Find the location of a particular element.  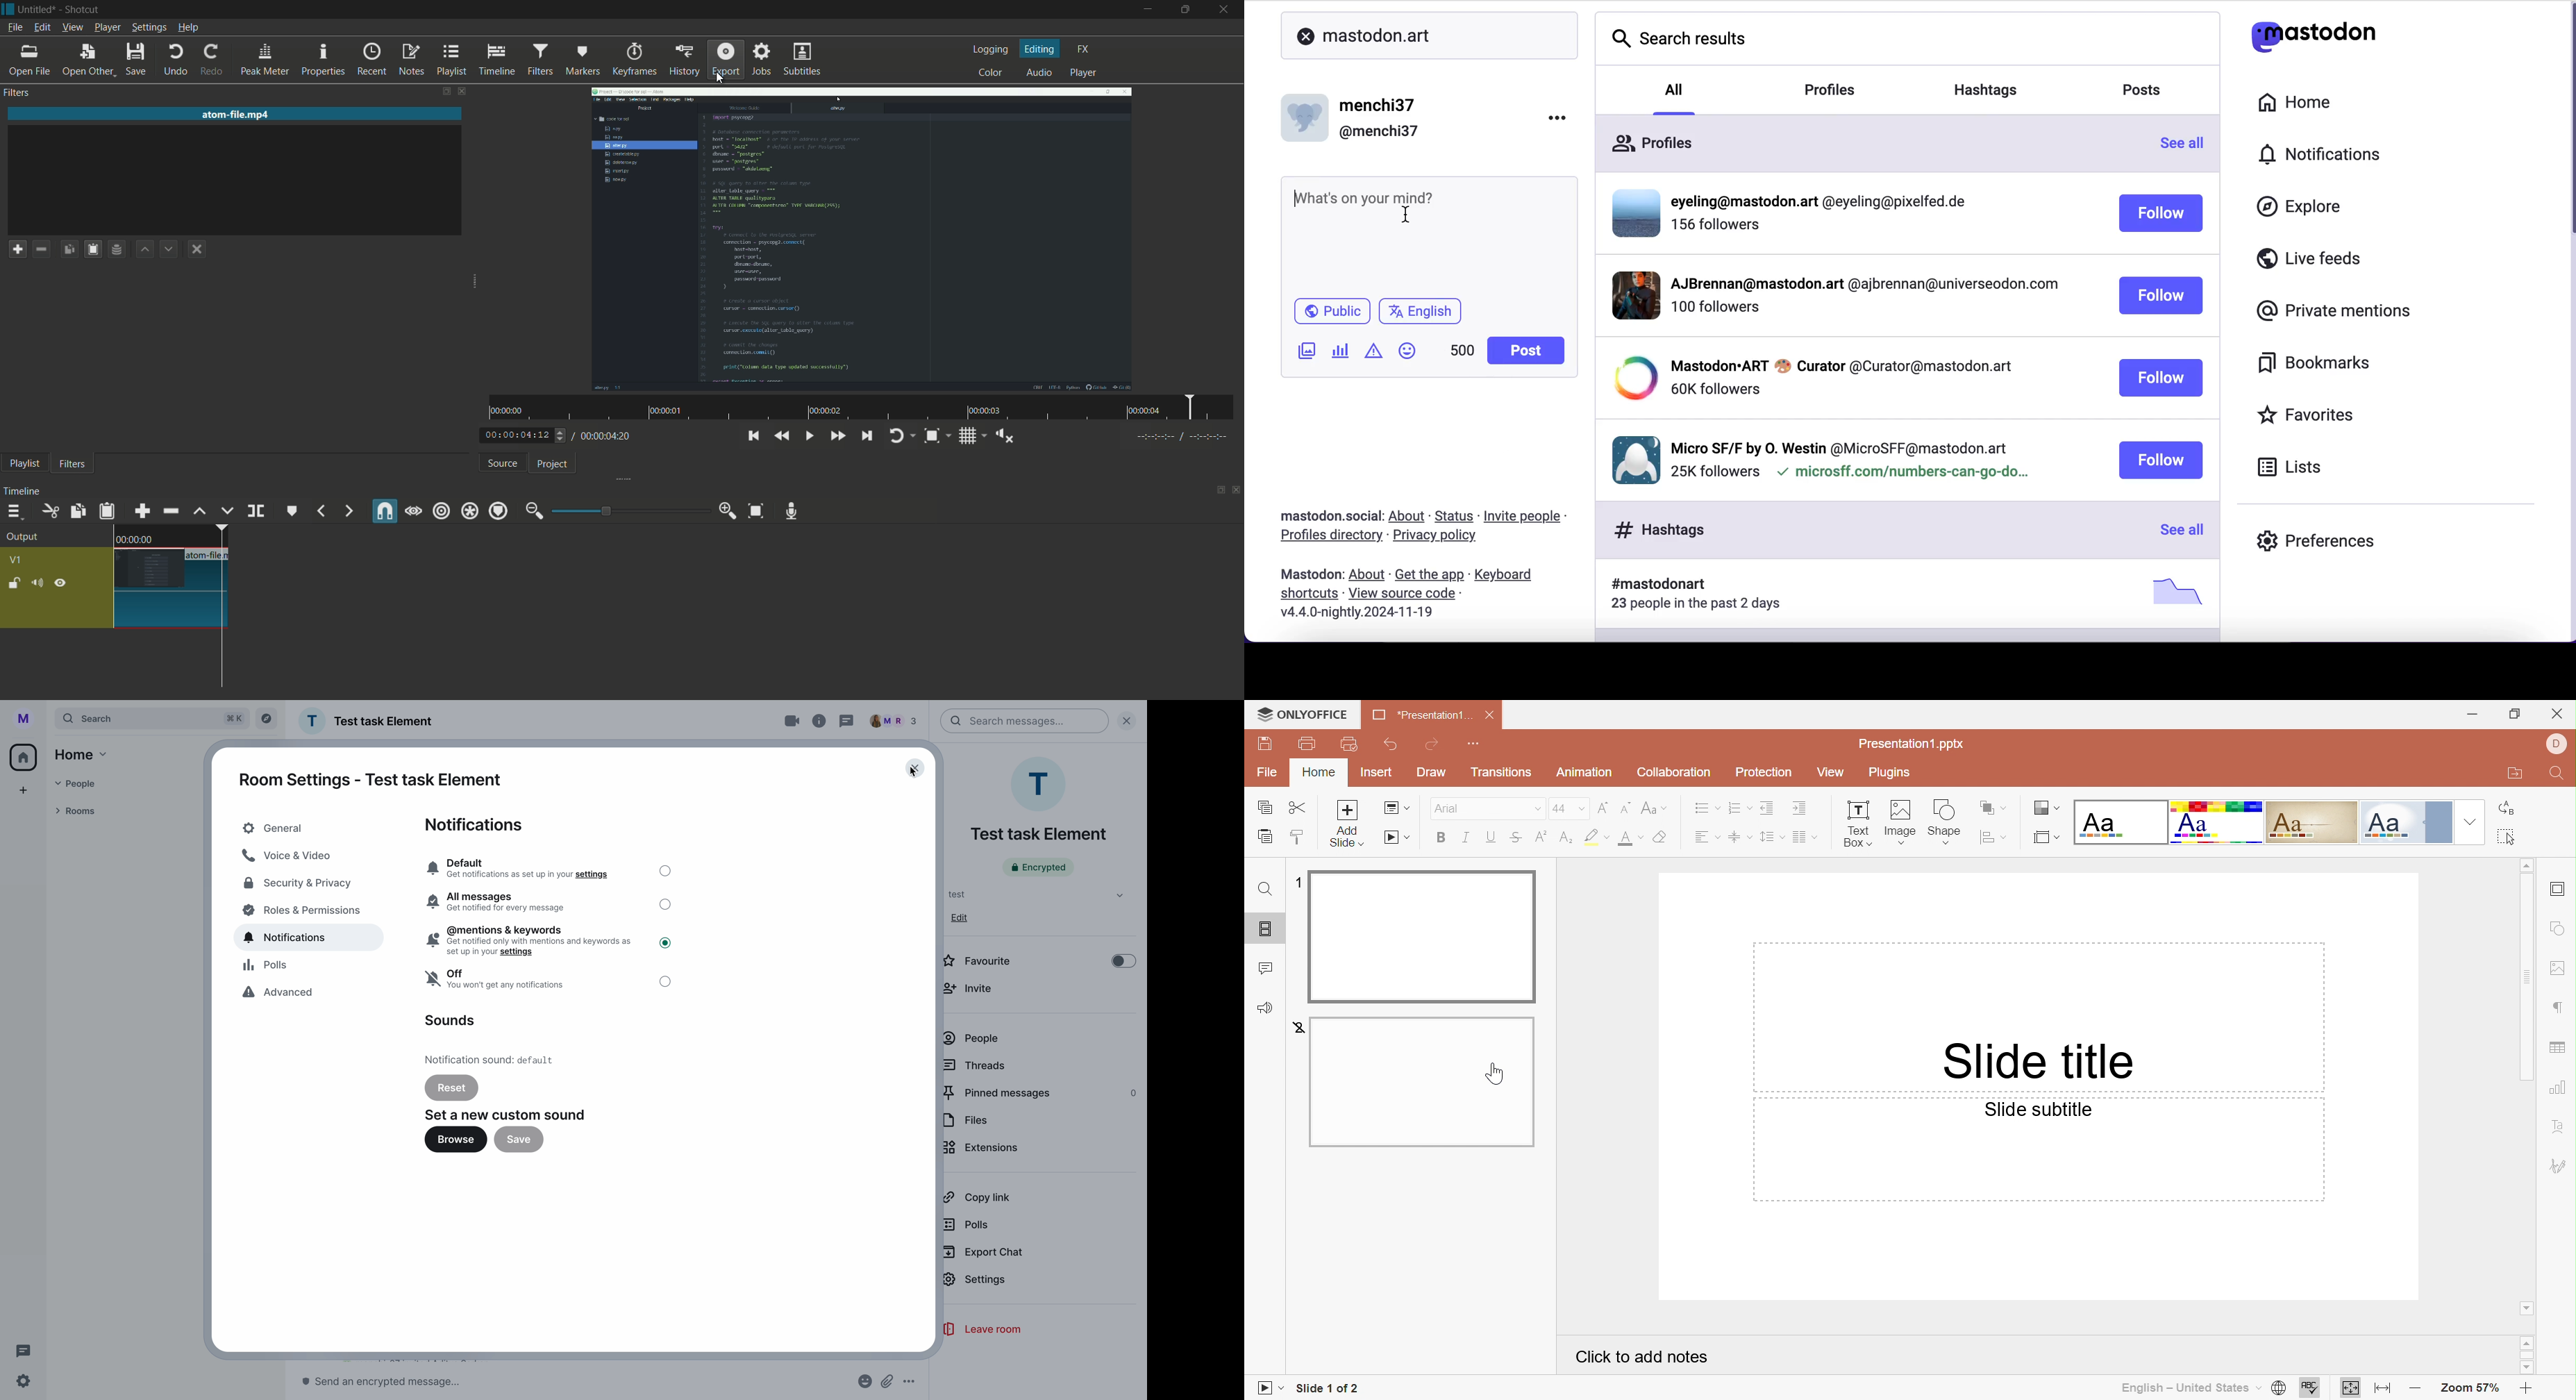

English - United States is located at coordinates (2190, 1388).